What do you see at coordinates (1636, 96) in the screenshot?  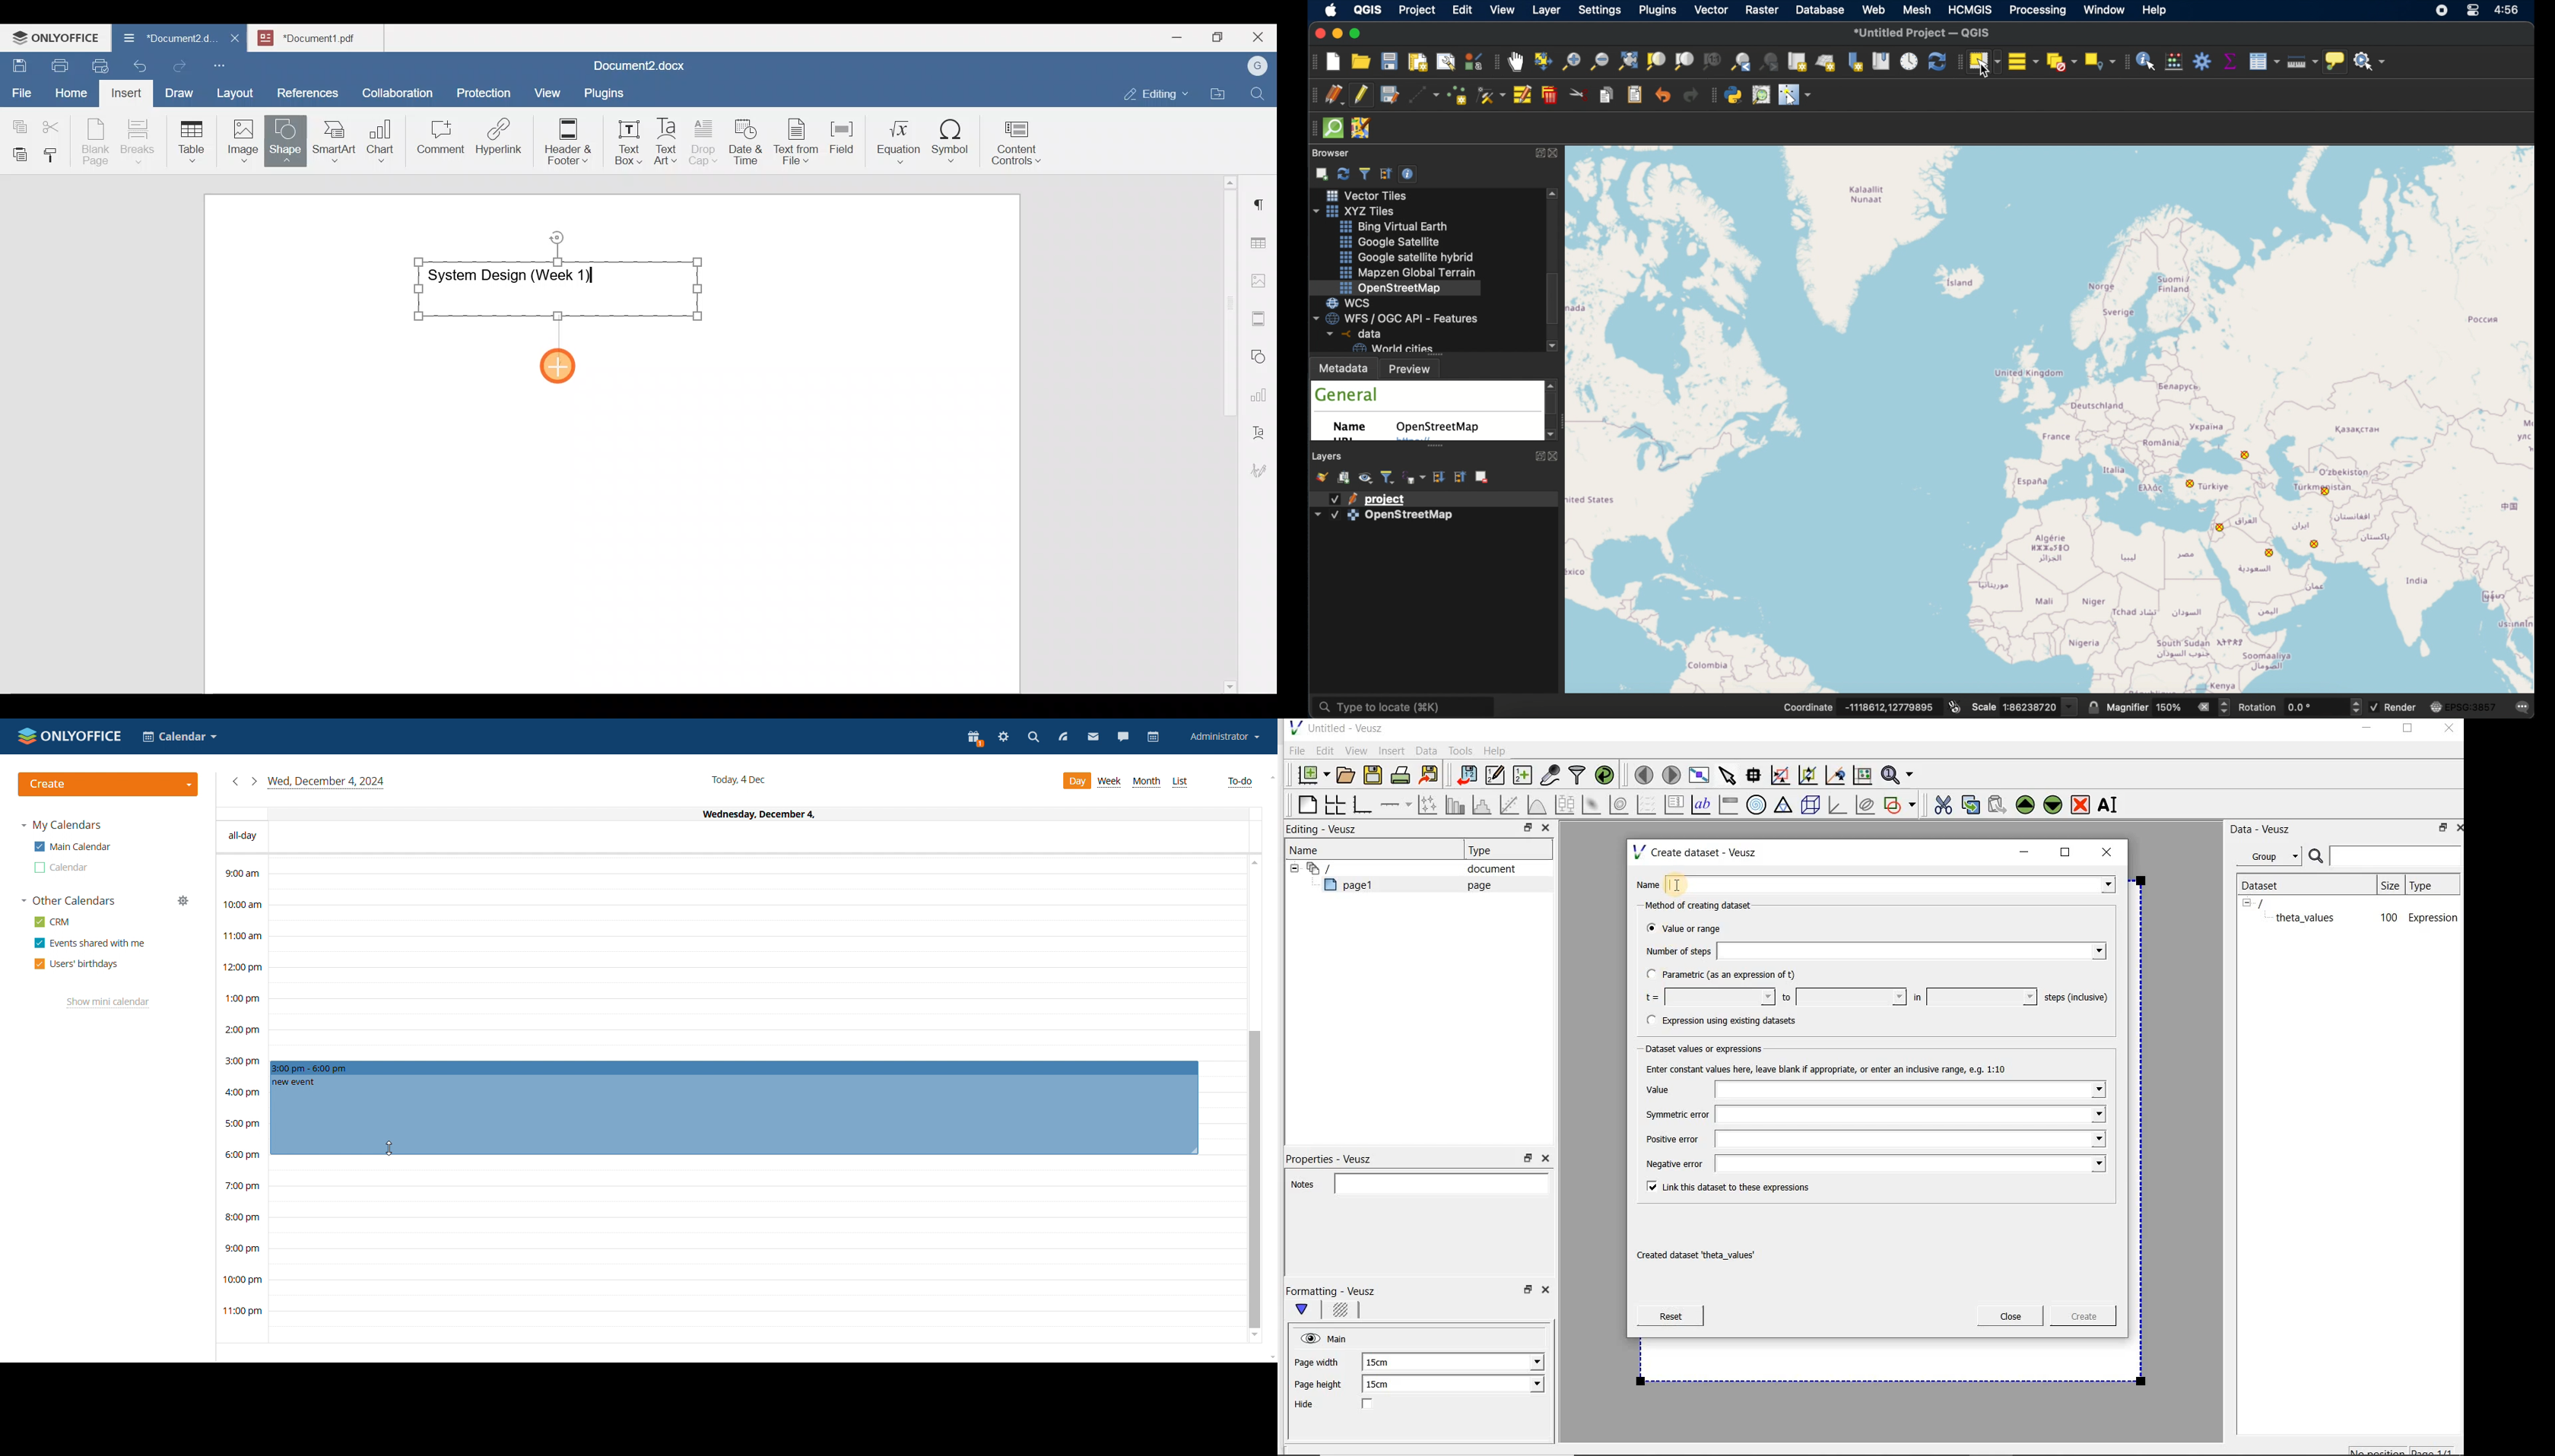 I see `paste features` at bounding box center [1636, 96].